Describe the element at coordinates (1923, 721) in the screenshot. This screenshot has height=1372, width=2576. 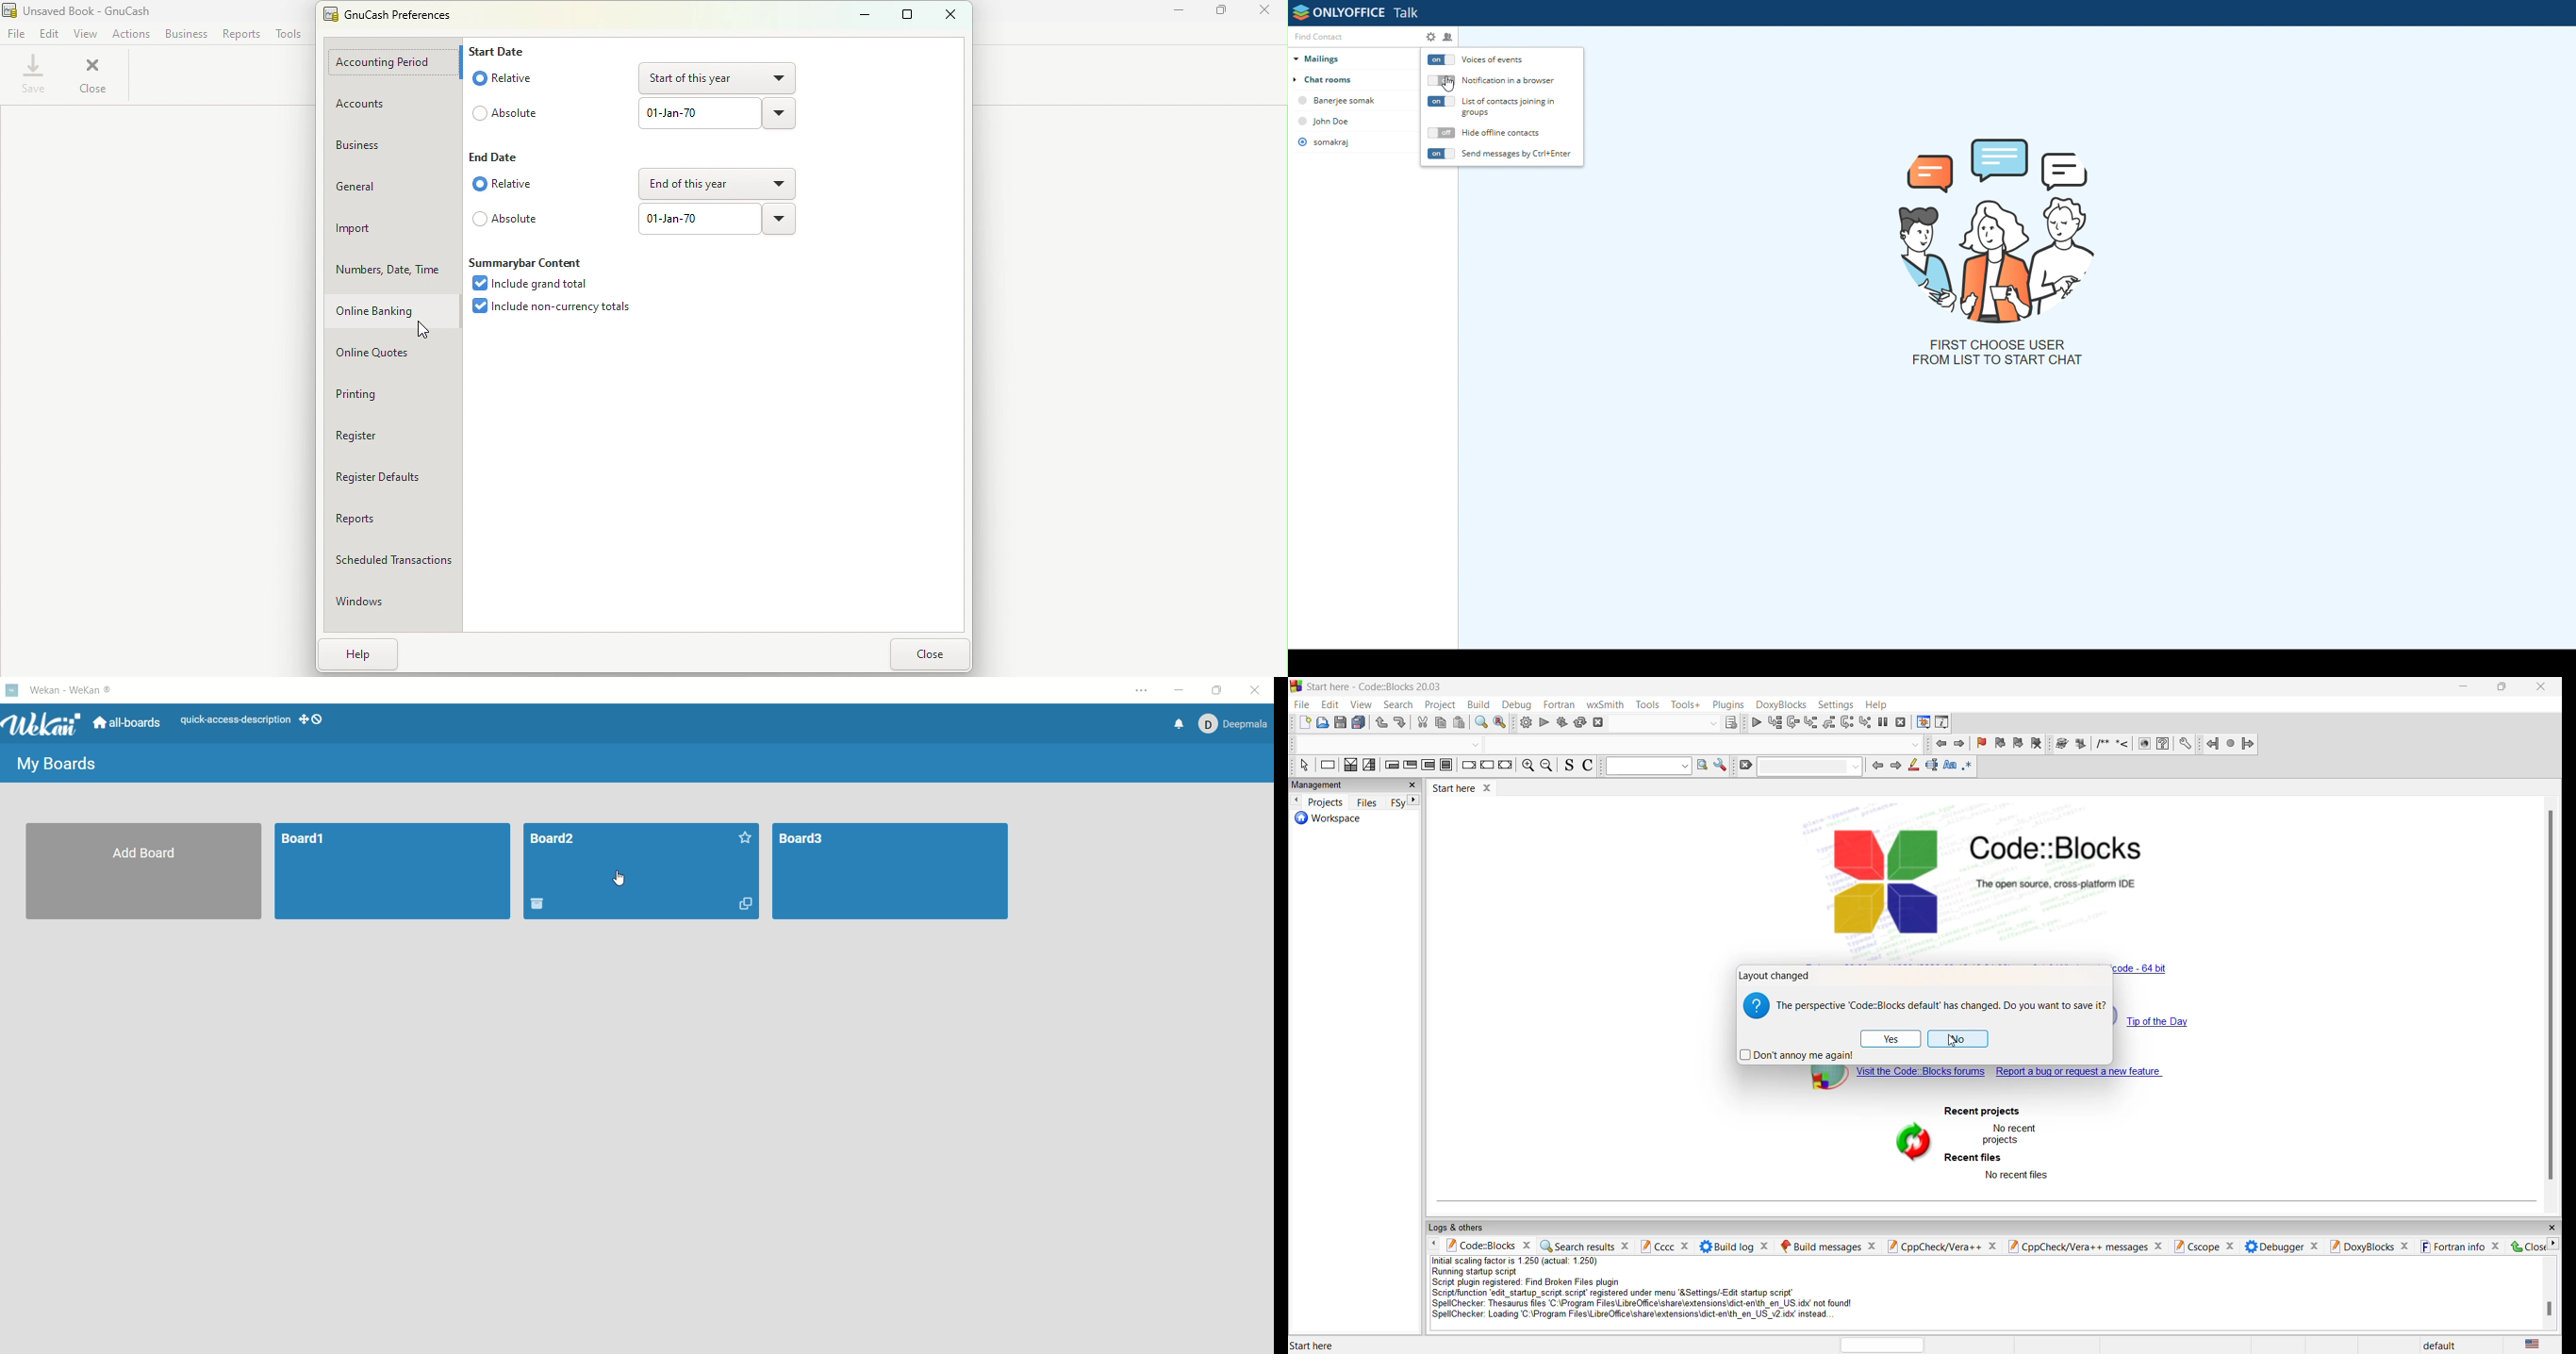
I see `debugging window` at that location.